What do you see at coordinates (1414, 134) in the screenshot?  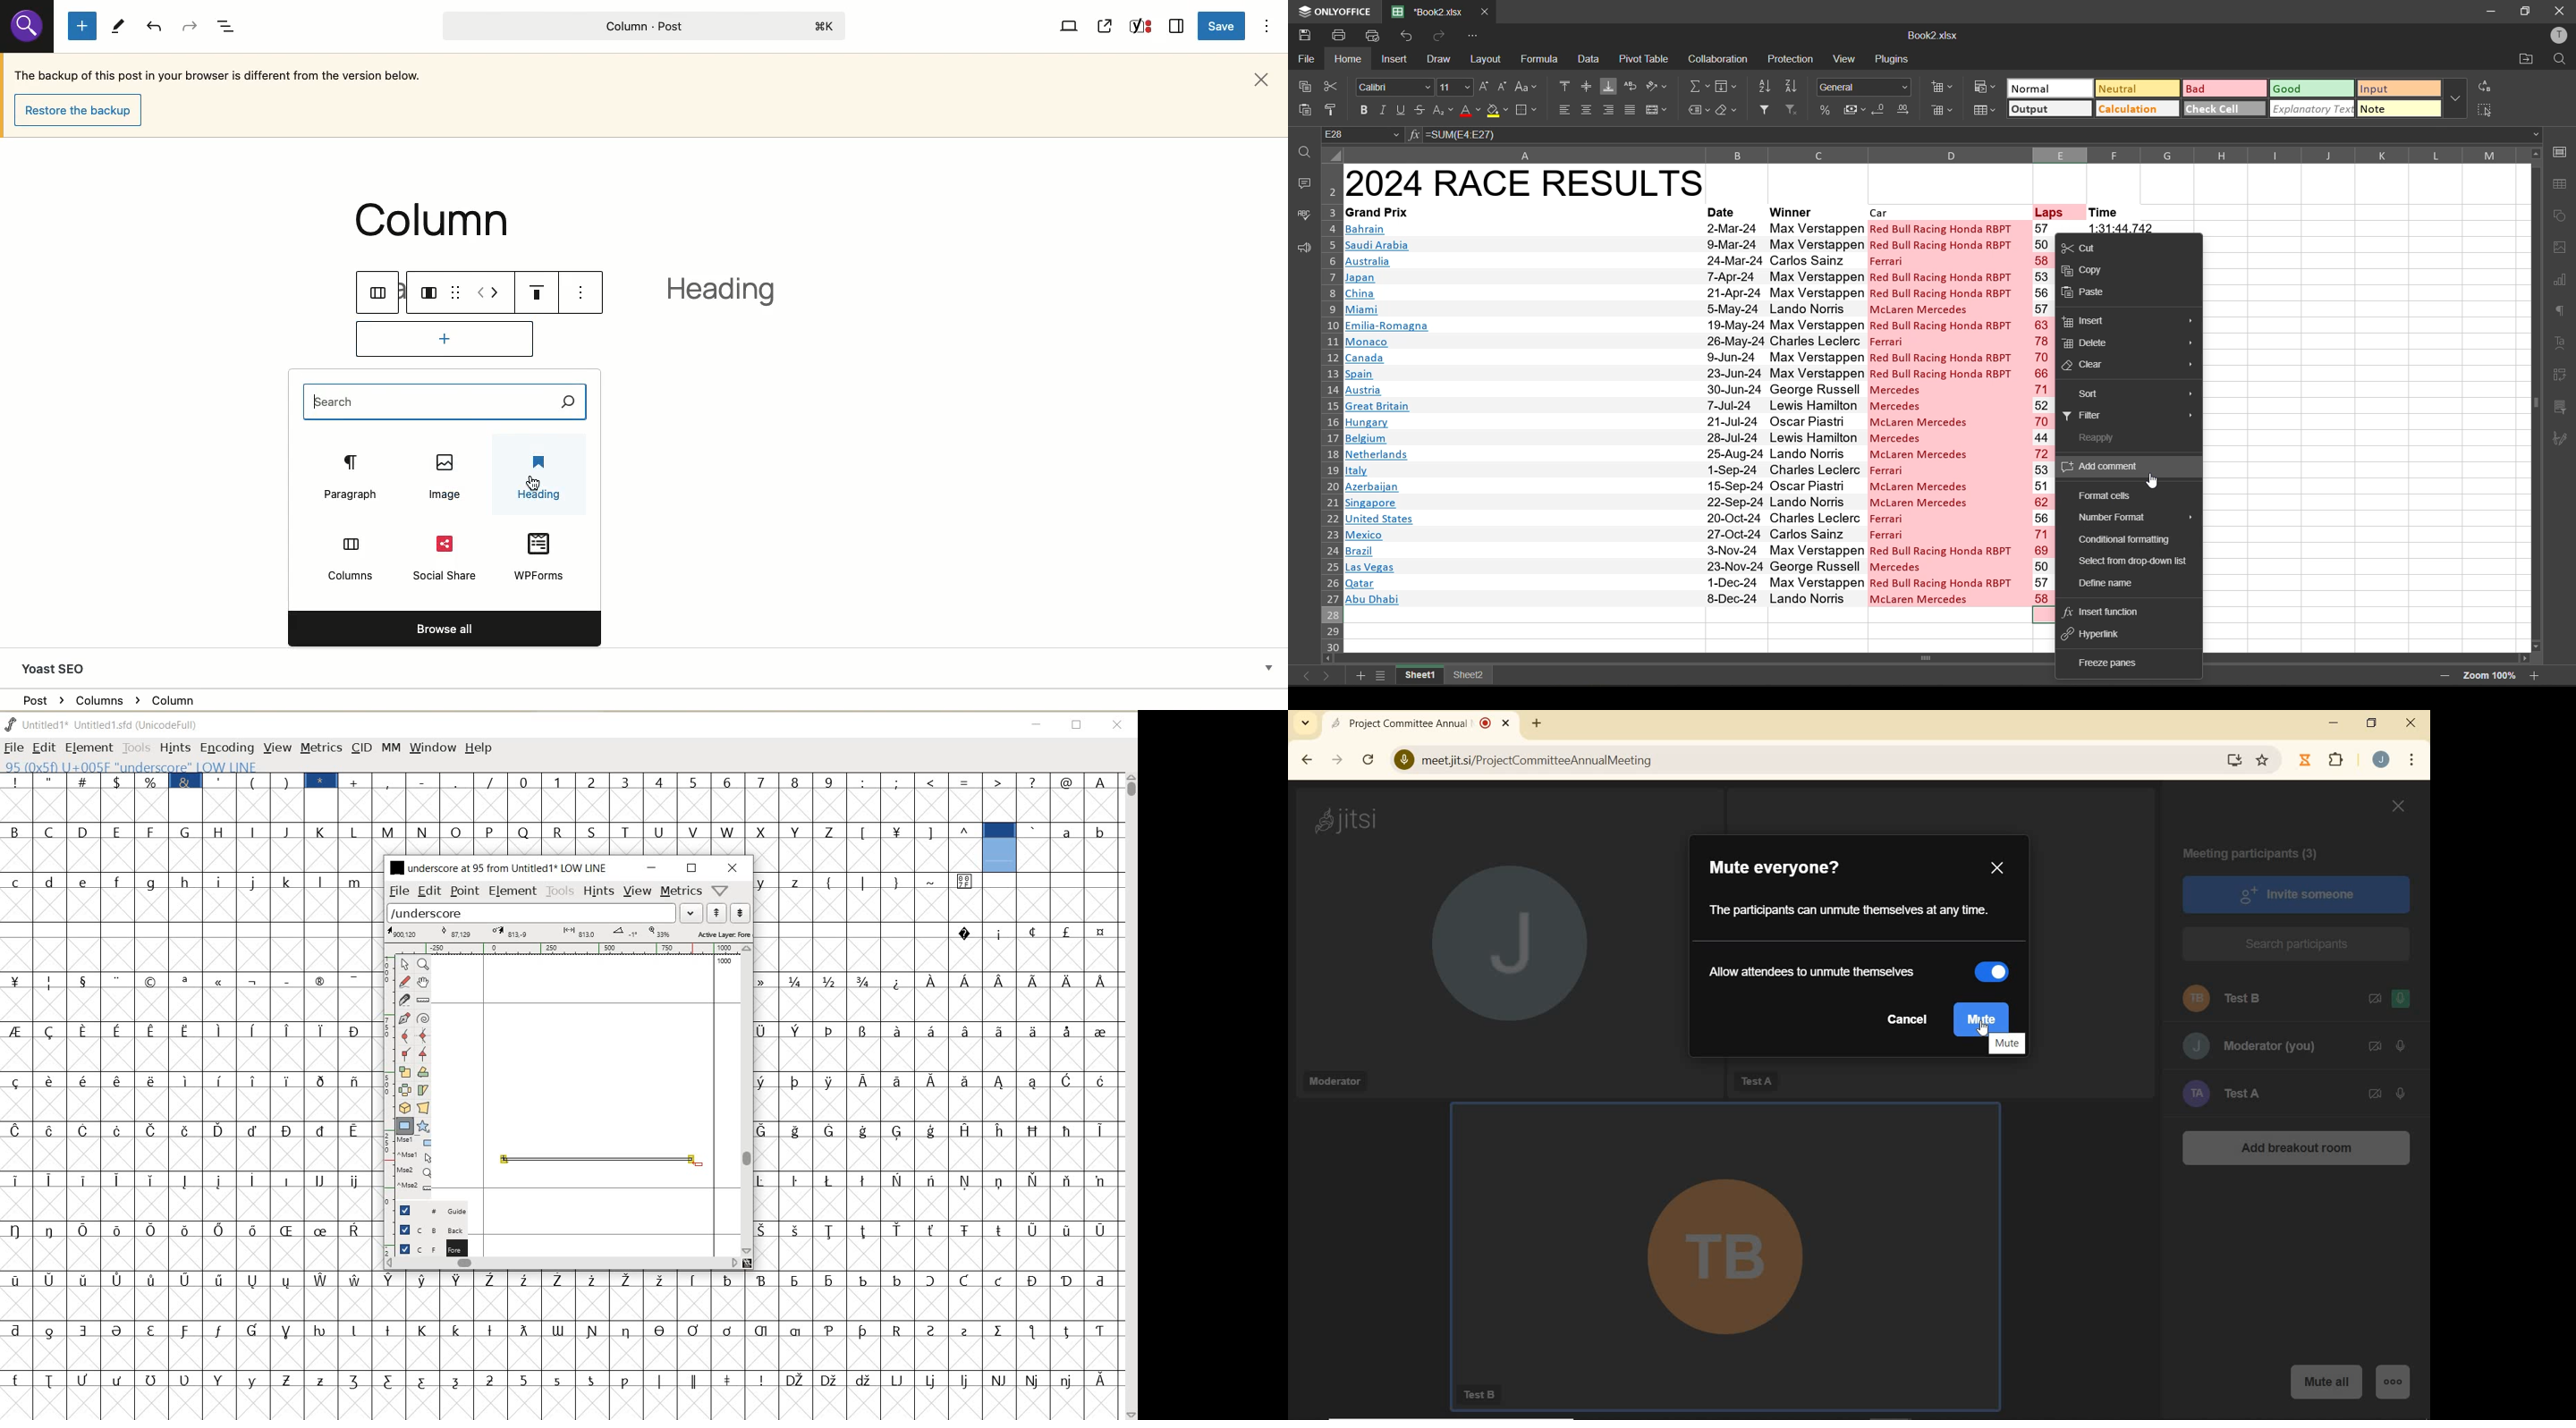 I see `fx` at bounding box center [1414, 134].